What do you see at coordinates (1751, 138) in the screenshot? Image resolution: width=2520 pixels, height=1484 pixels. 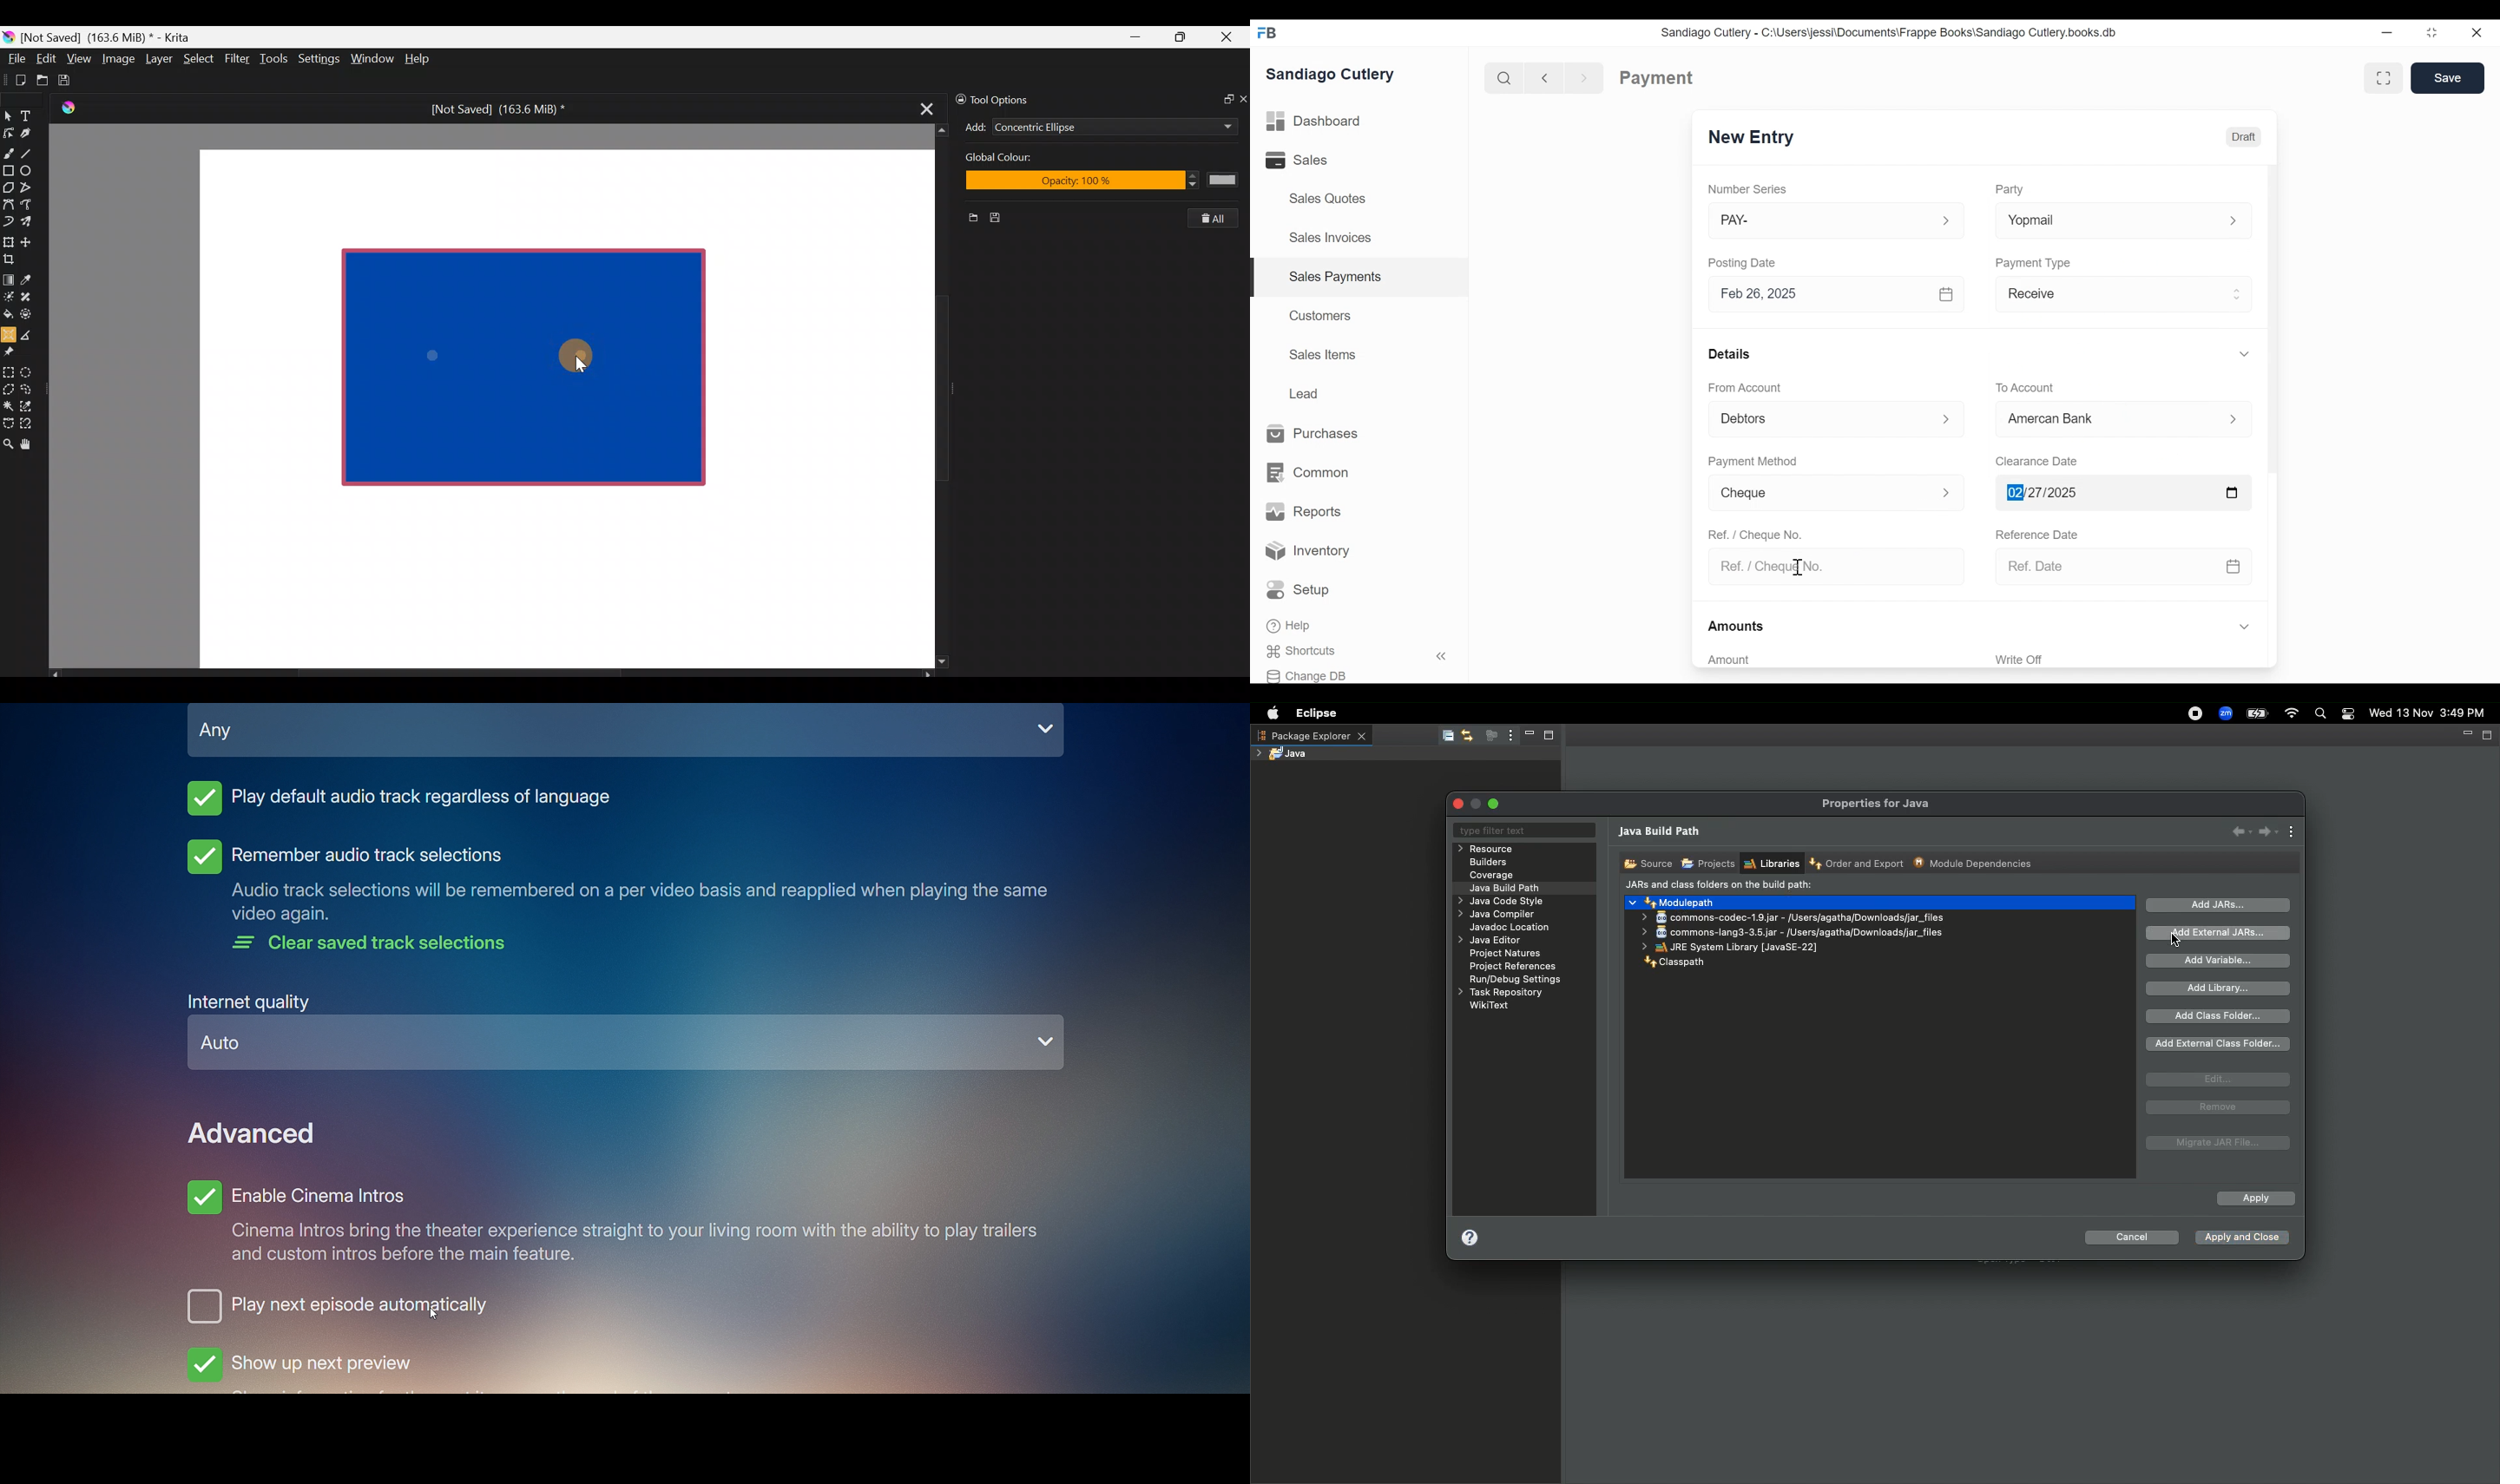 I see `New Entry` at bounding box center [1751, 138].